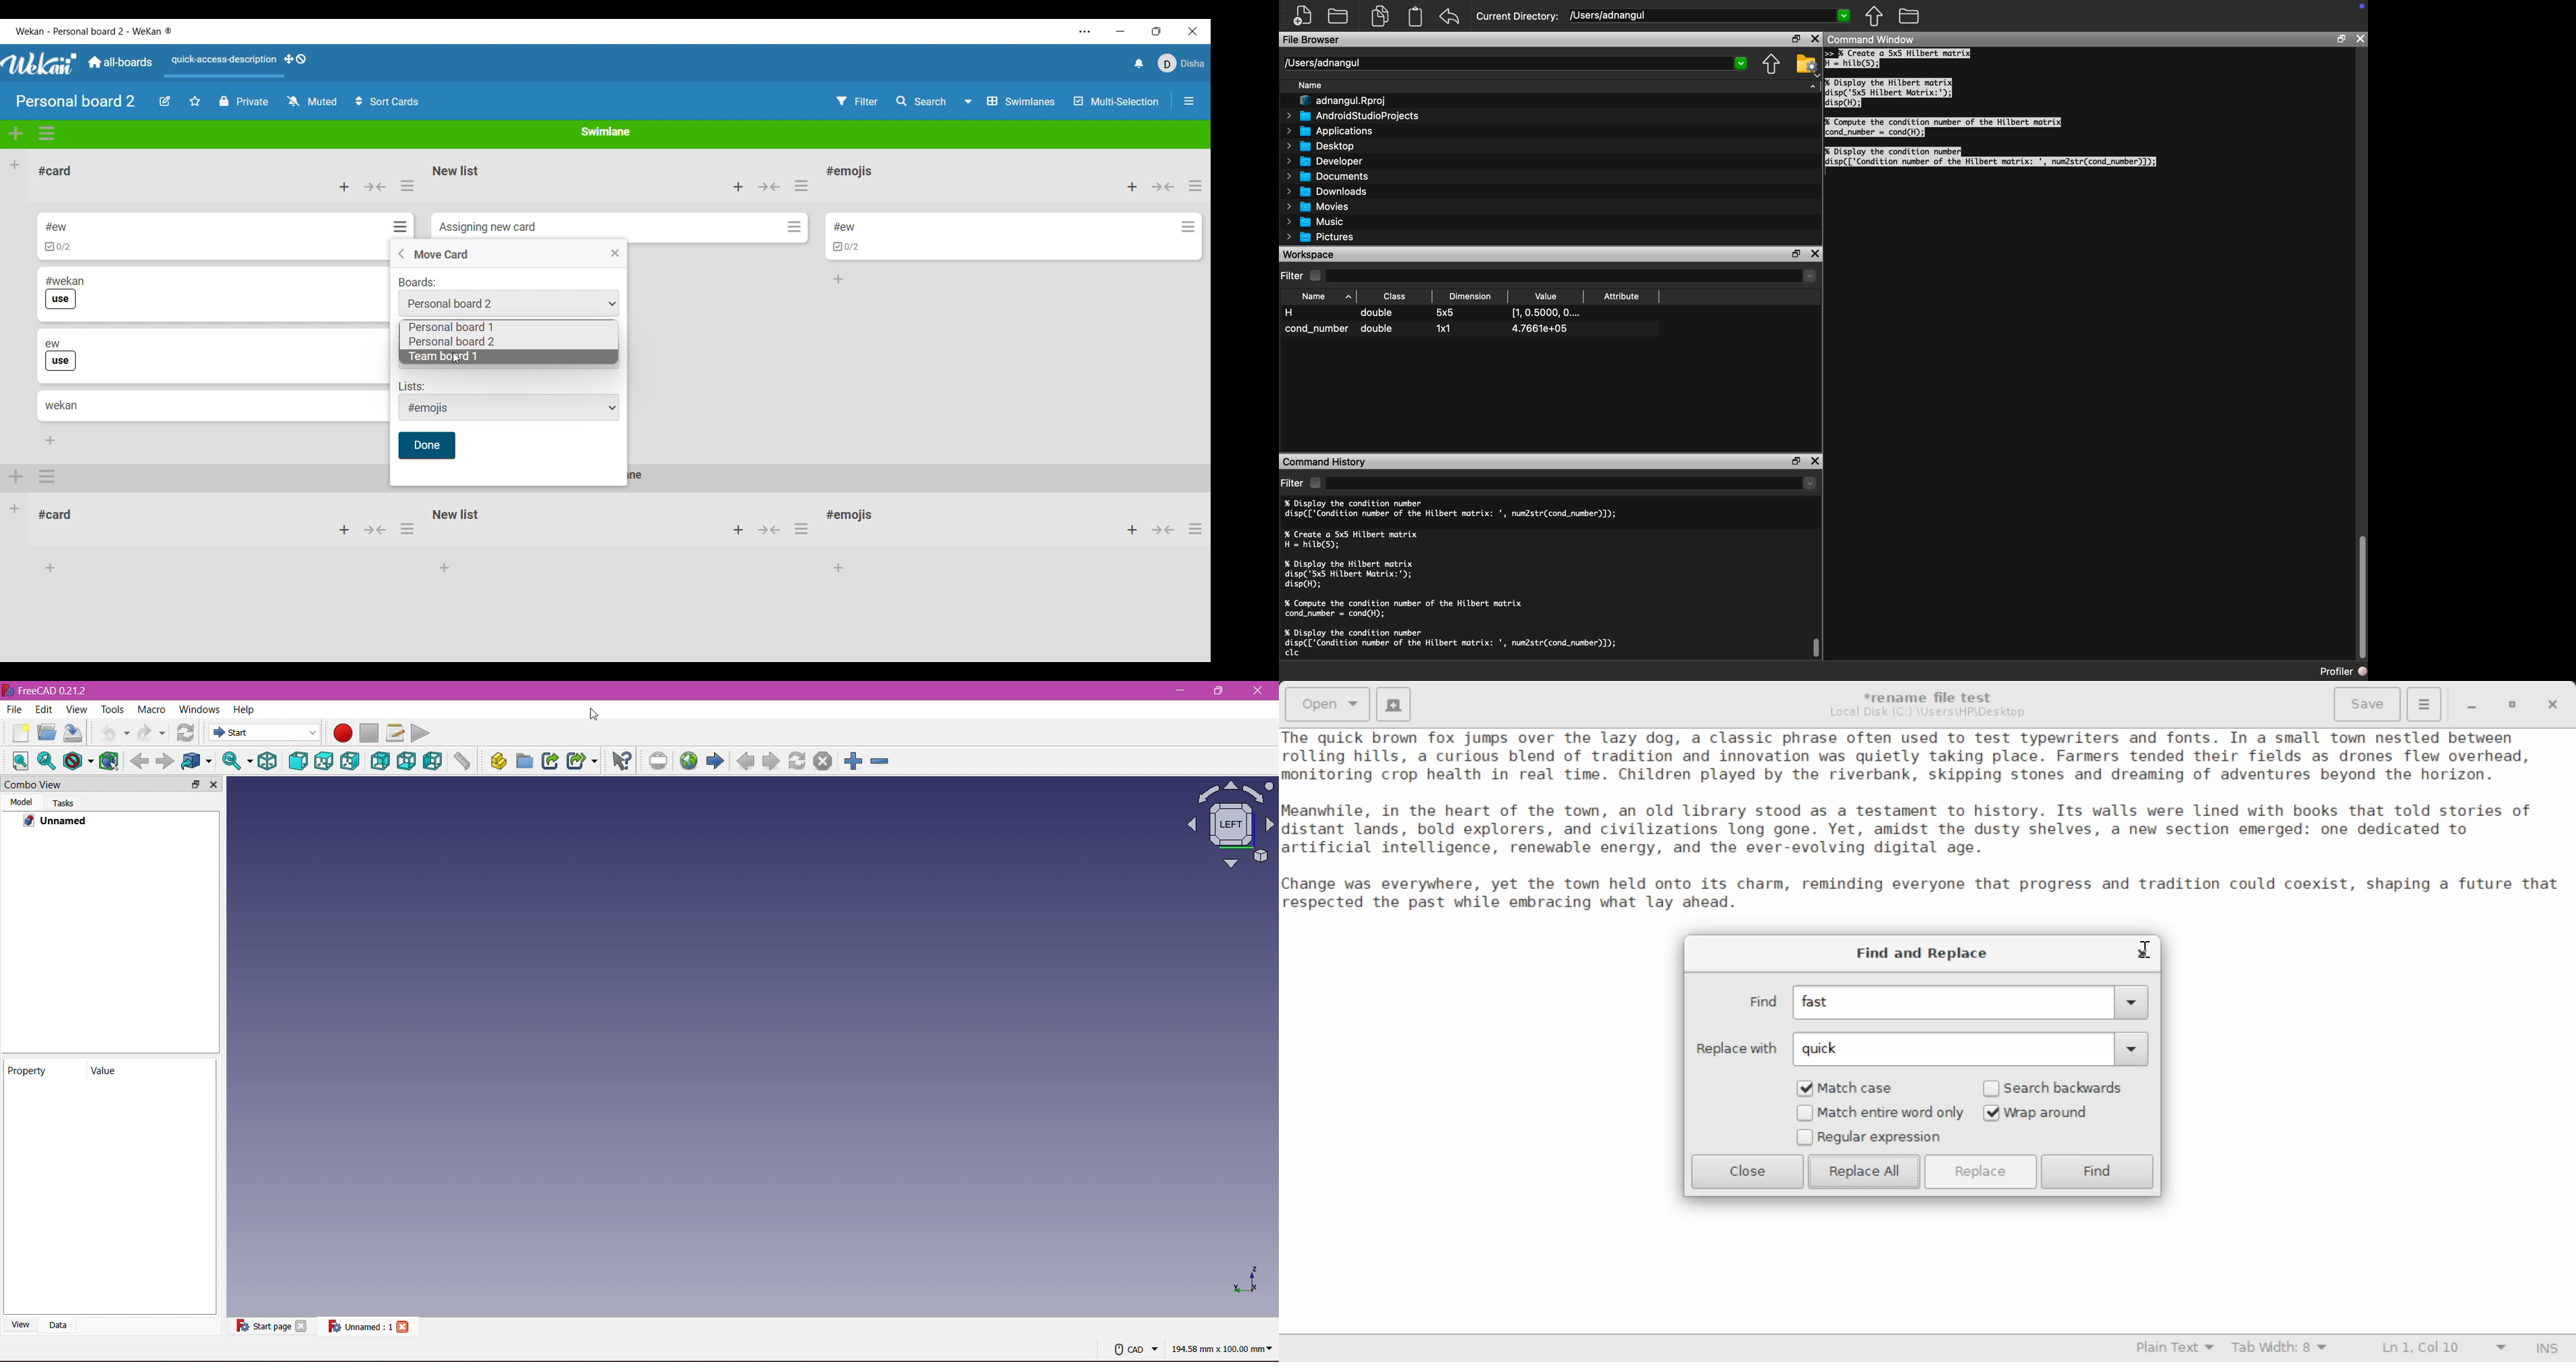  Describe the element at coordinates (1342, 738) in the screenshot. I see `Text Replaced` at that location.